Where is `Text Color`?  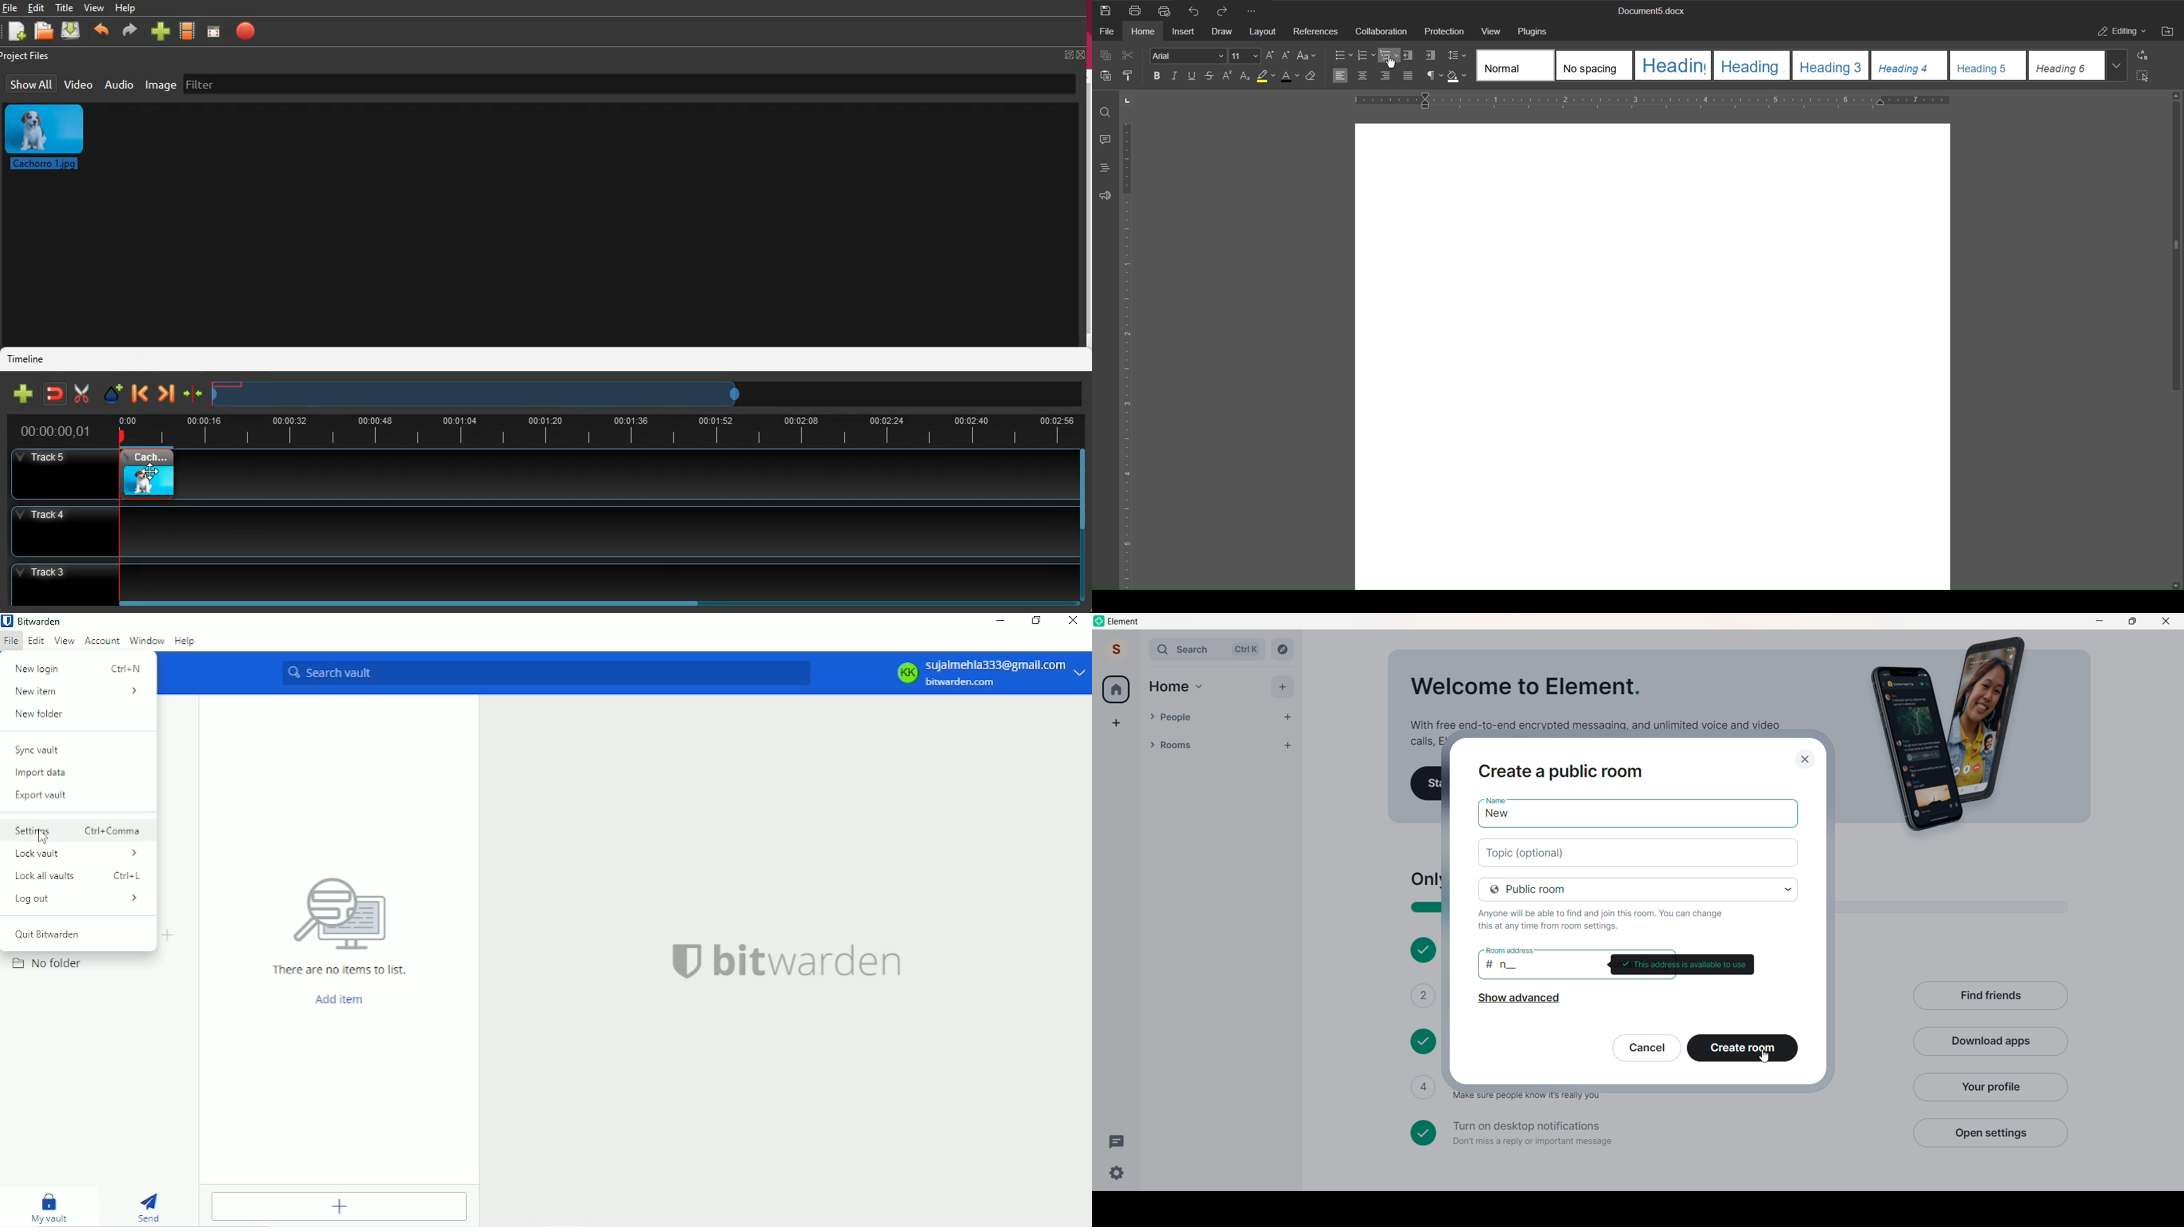
Text Color is located at coordinates (1290, 76).